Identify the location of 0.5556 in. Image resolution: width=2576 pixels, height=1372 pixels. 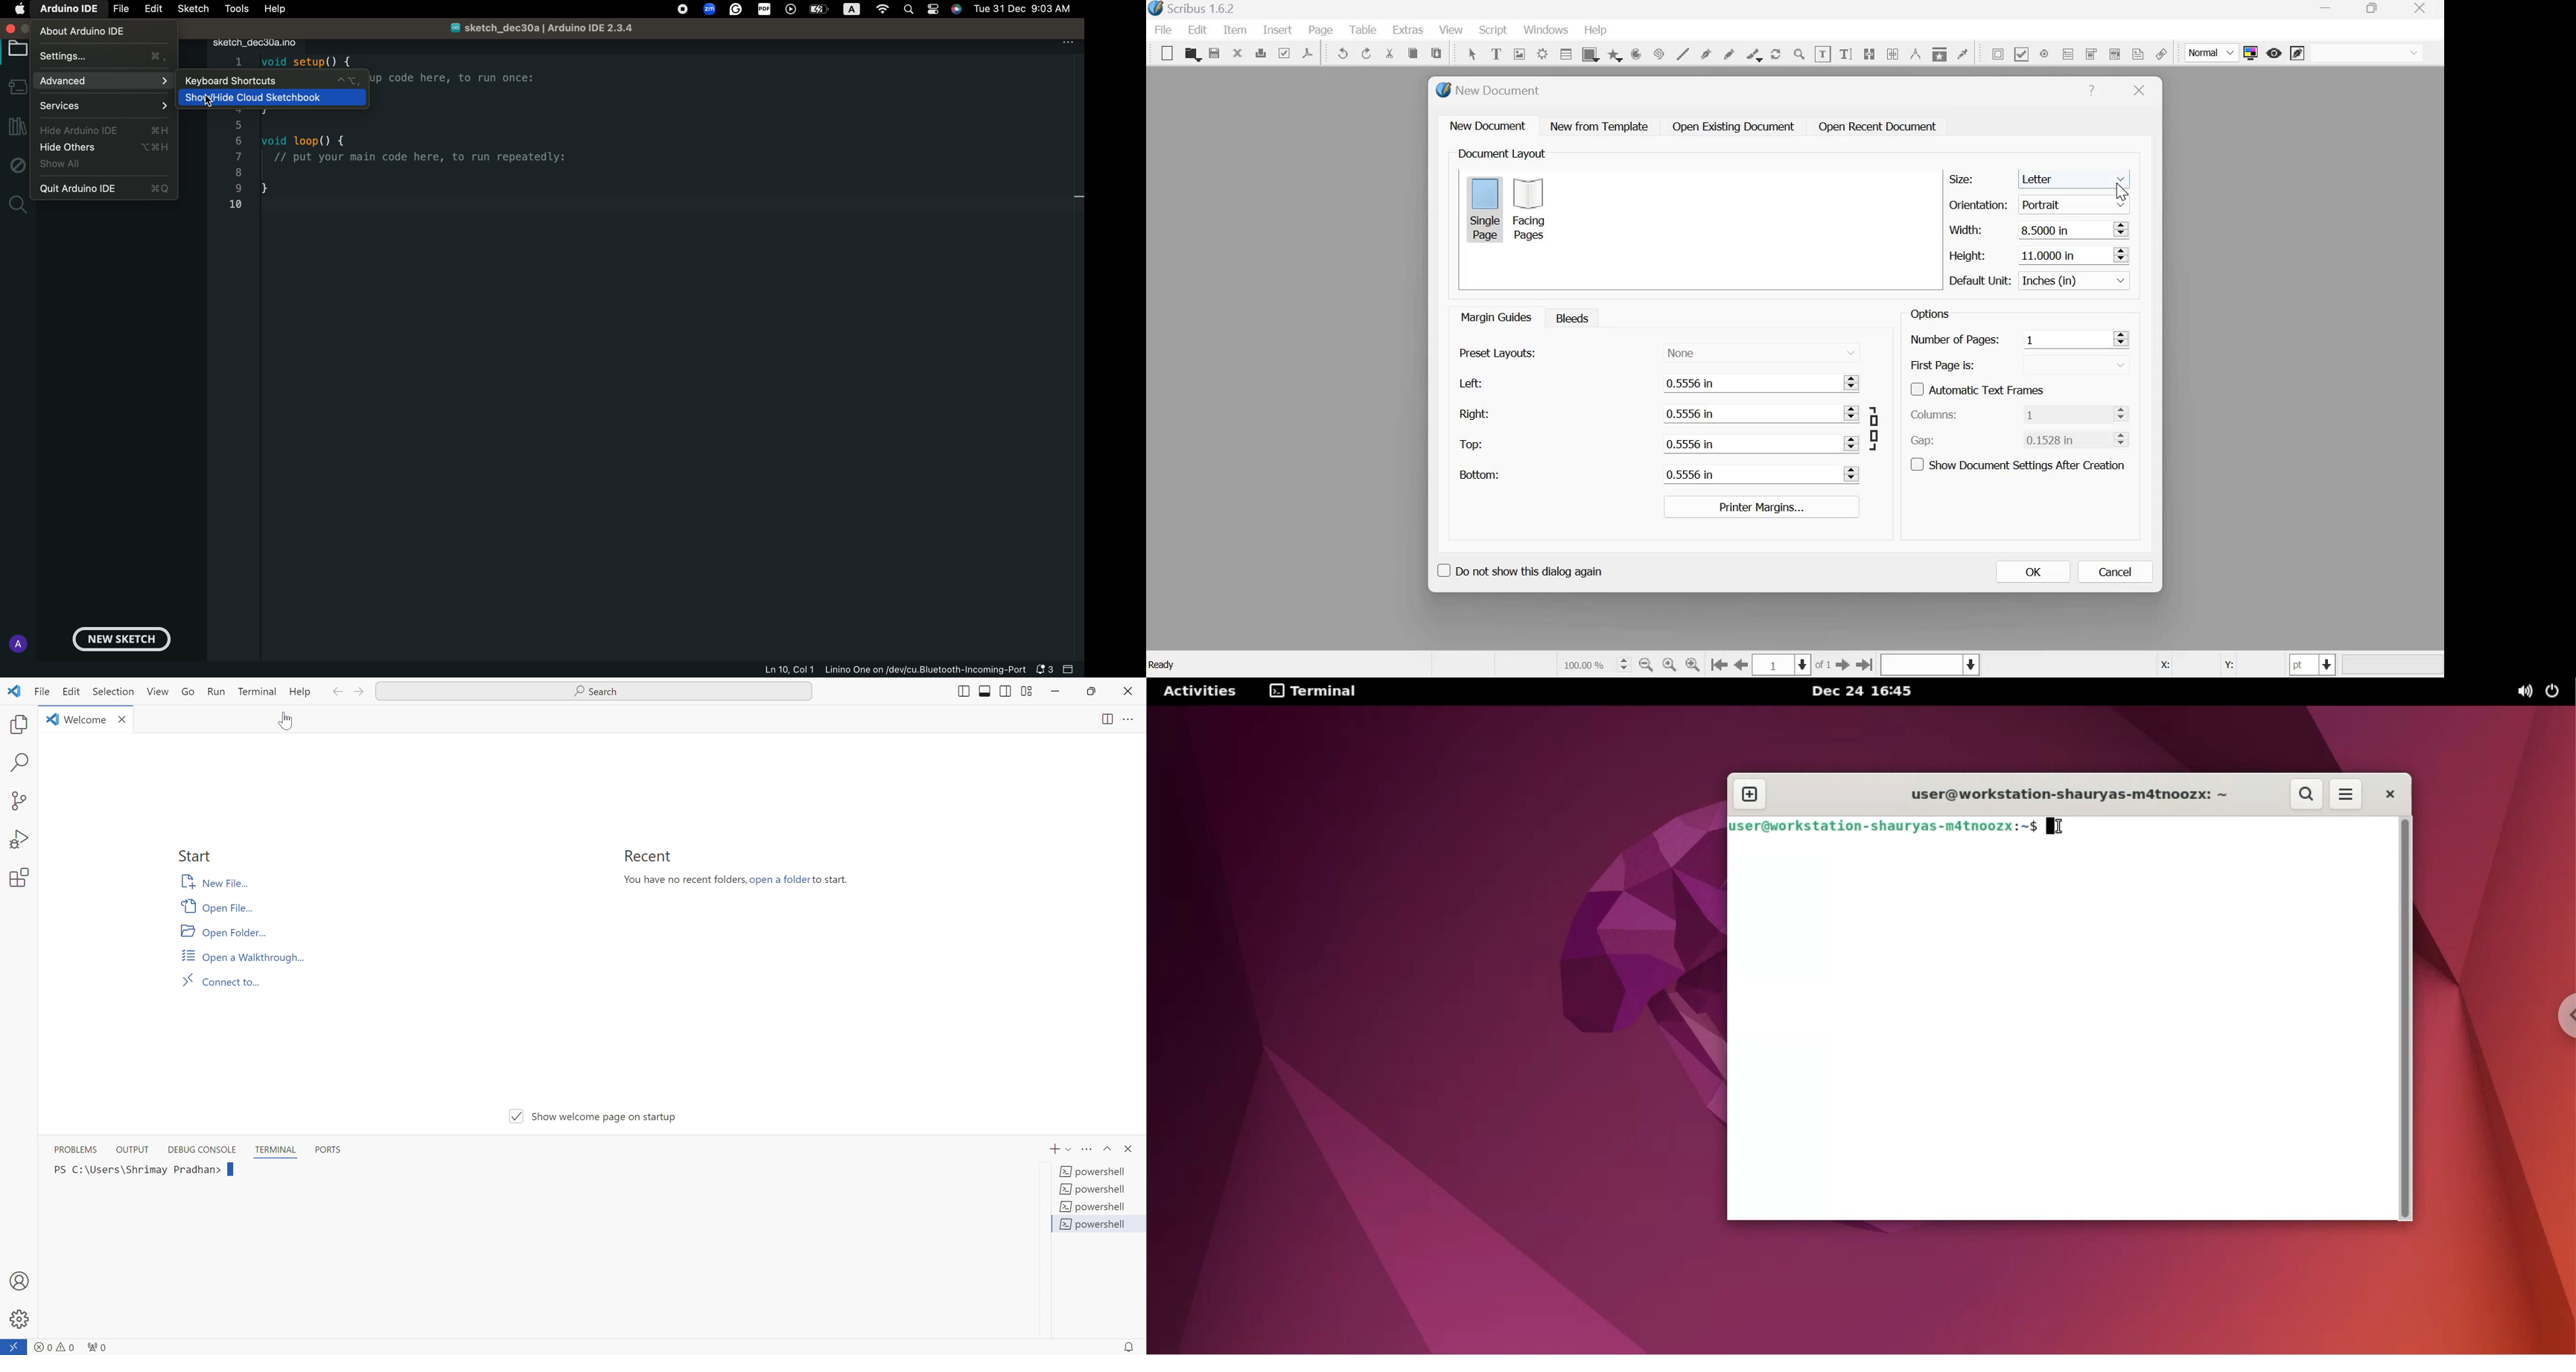
(1749, 383).